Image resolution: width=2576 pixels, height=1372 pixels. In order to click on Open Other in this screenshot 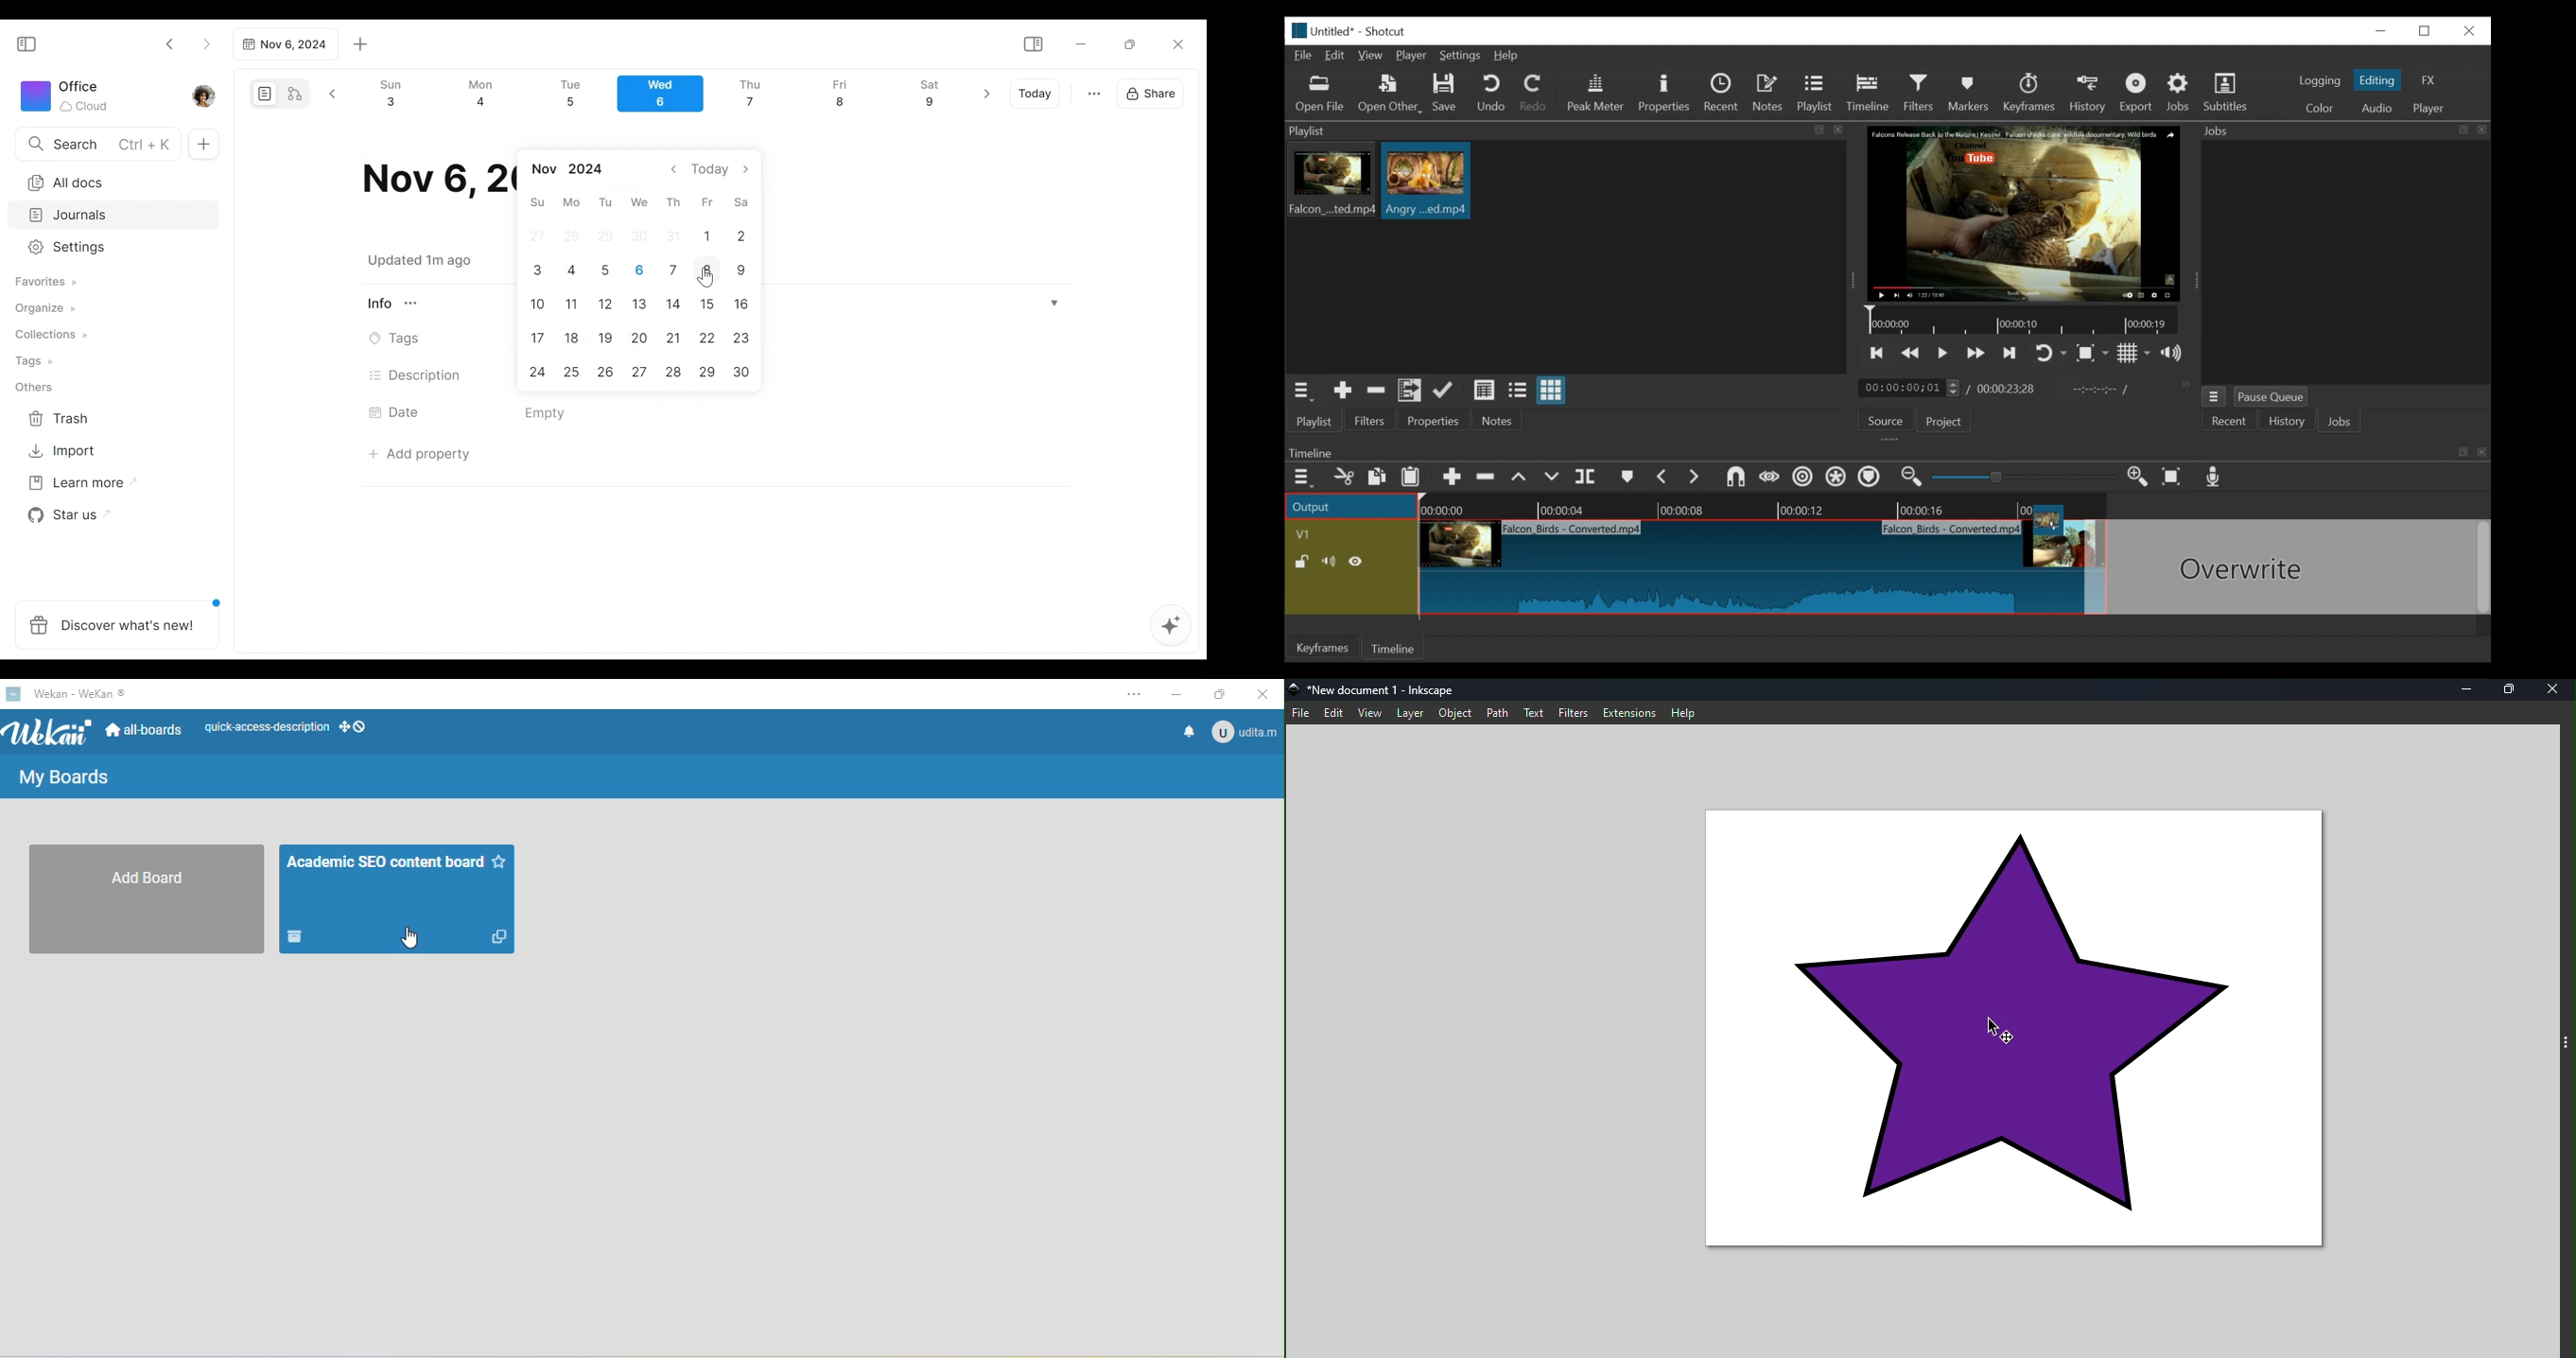, I will do `click(1391, 94)`.